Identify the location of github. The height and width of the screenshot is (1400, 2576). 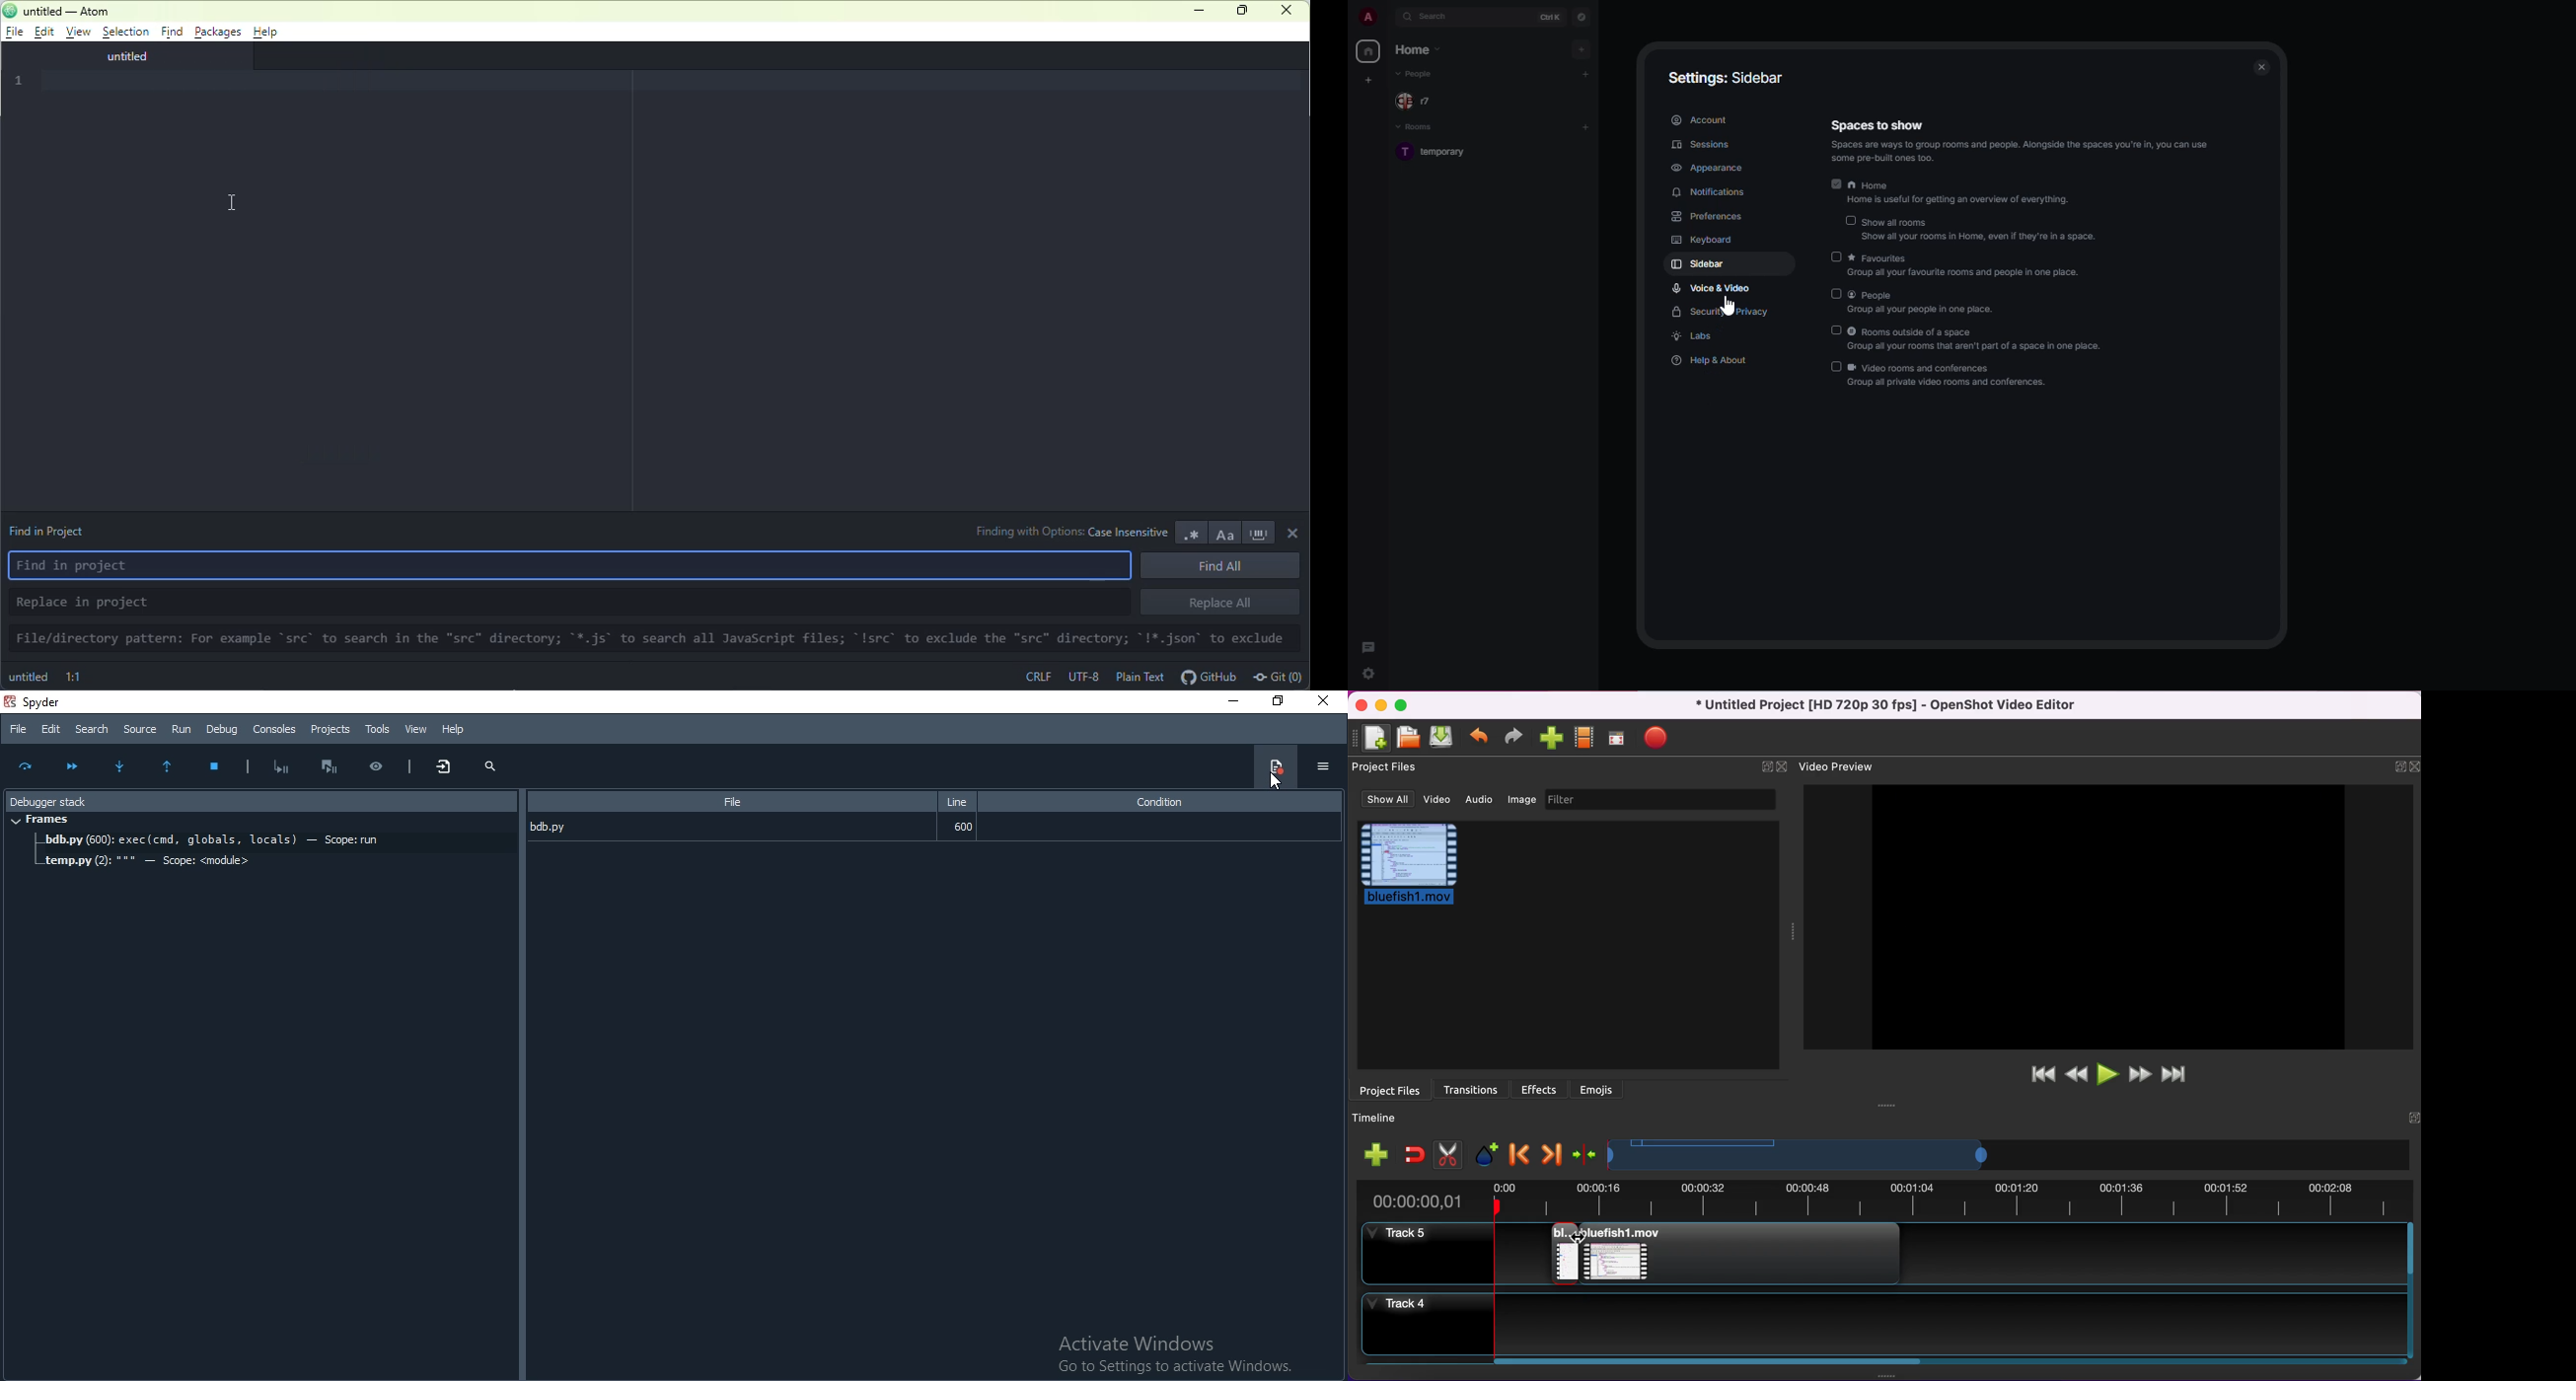
(1209, 676).